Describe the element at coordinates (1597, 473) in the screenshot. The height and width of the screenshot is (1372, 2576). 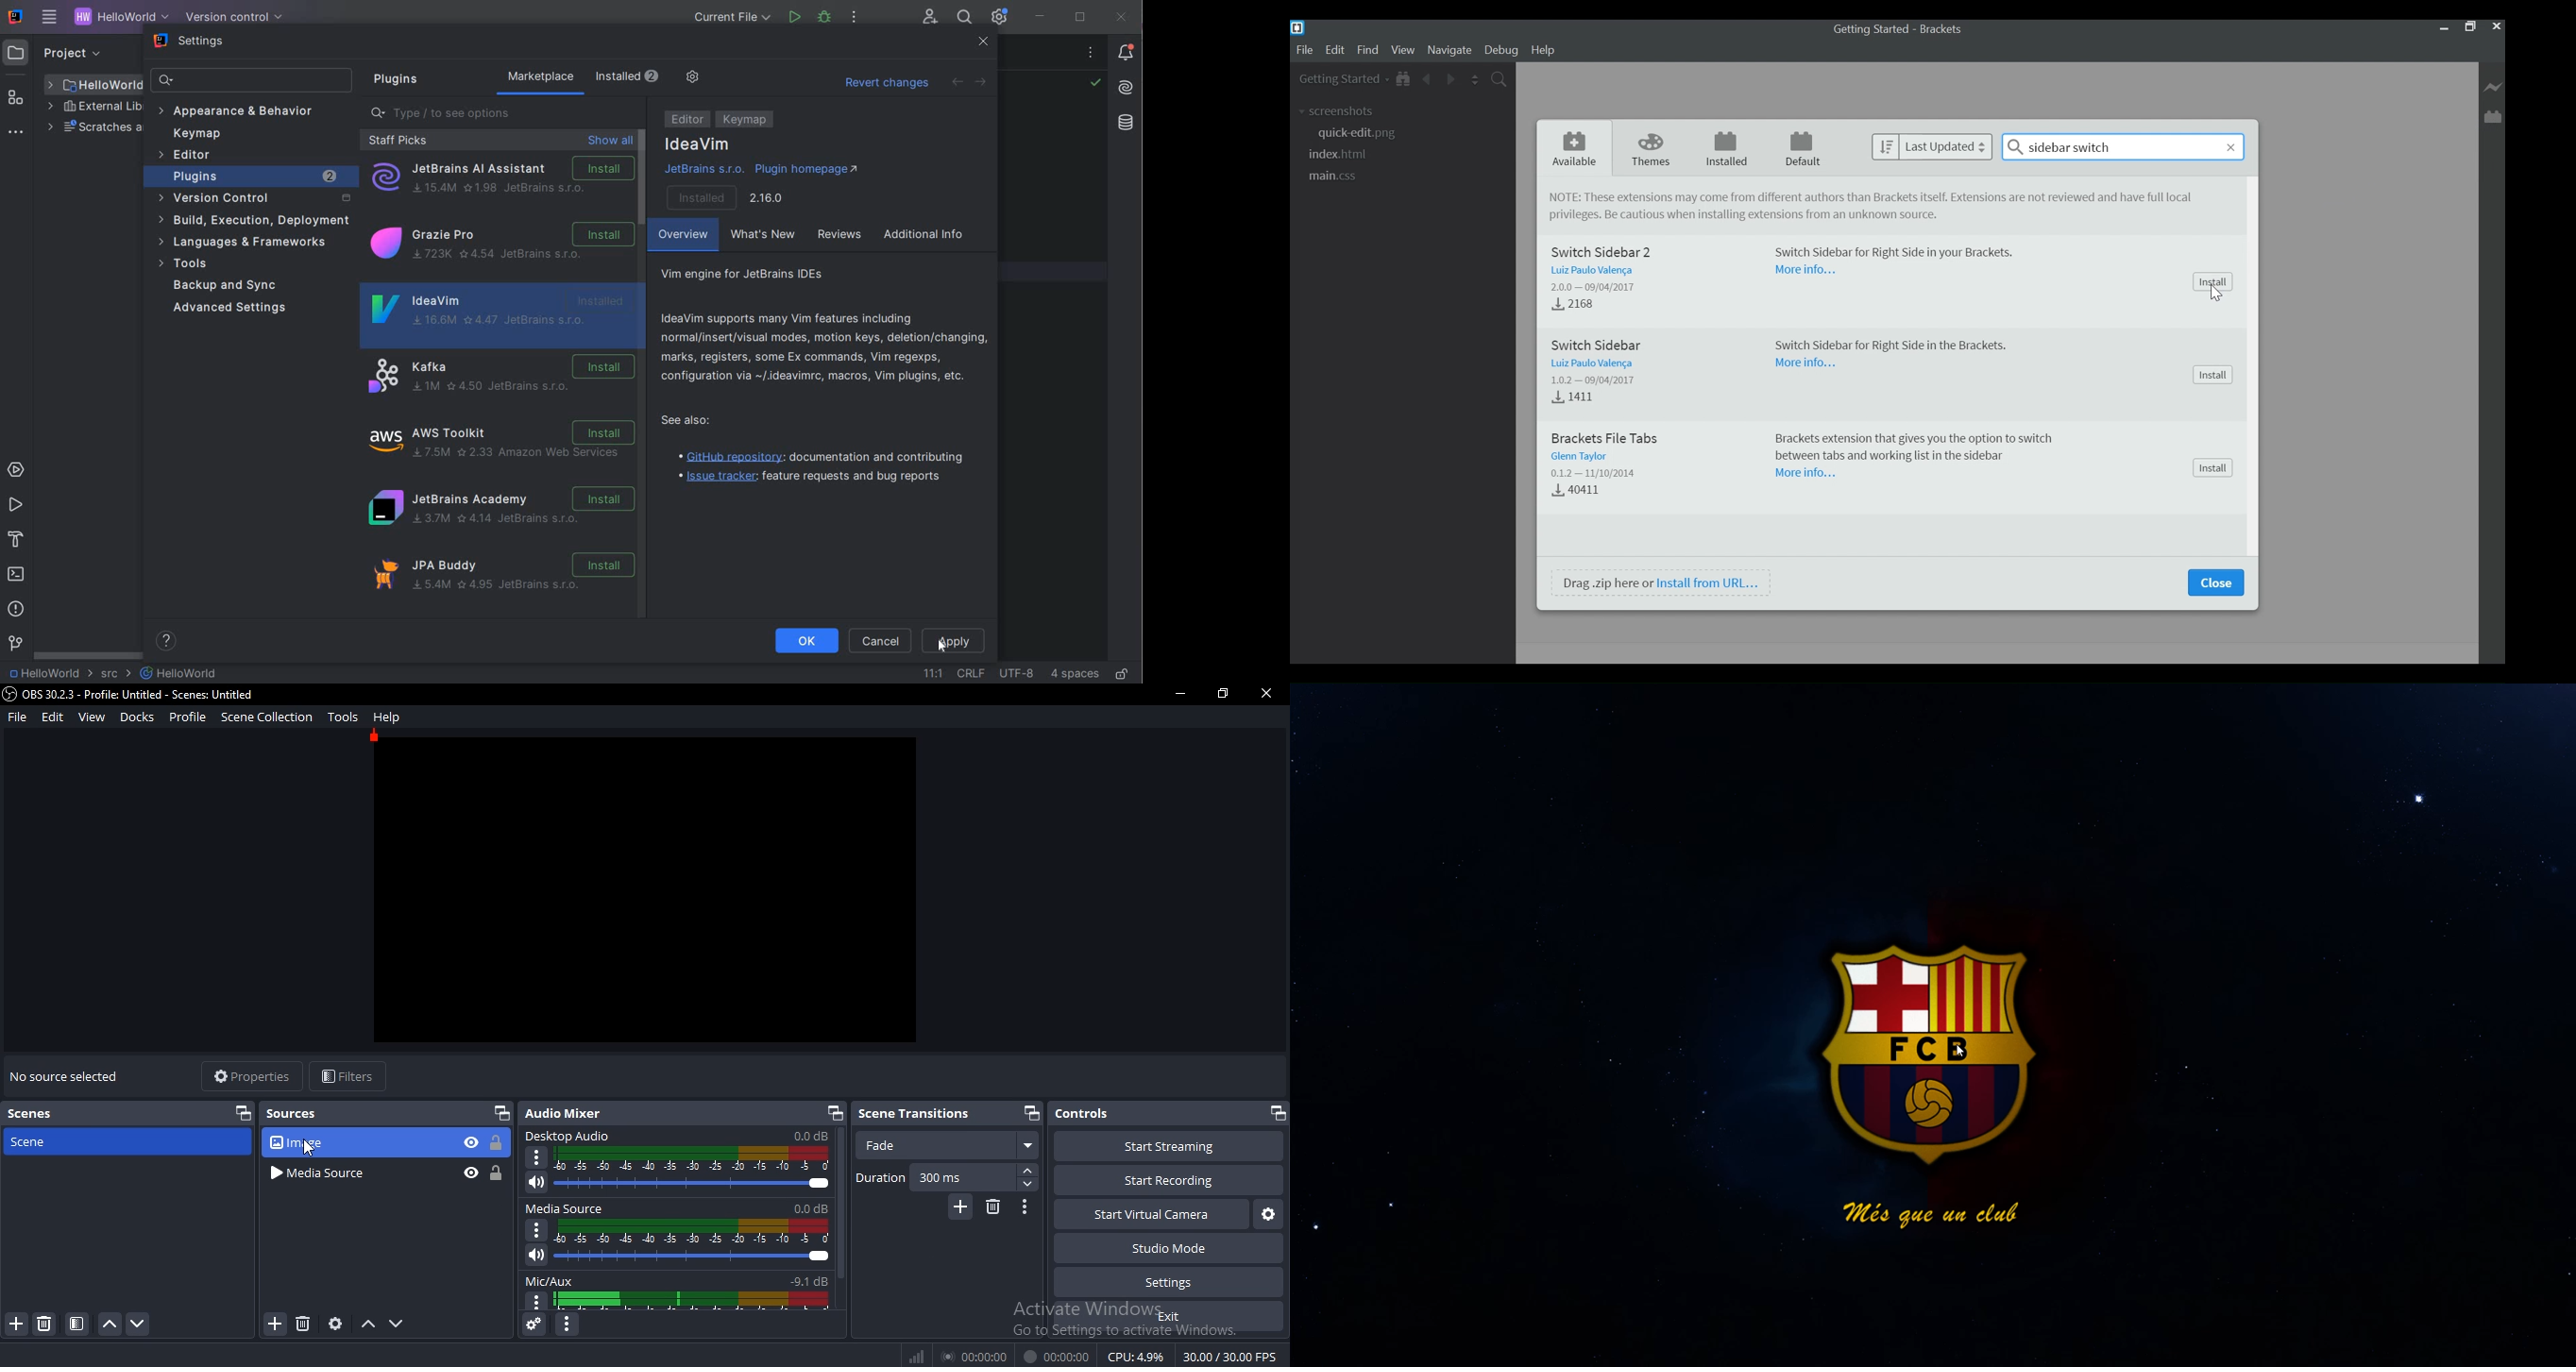
I see `Version - Date Released` at that location.